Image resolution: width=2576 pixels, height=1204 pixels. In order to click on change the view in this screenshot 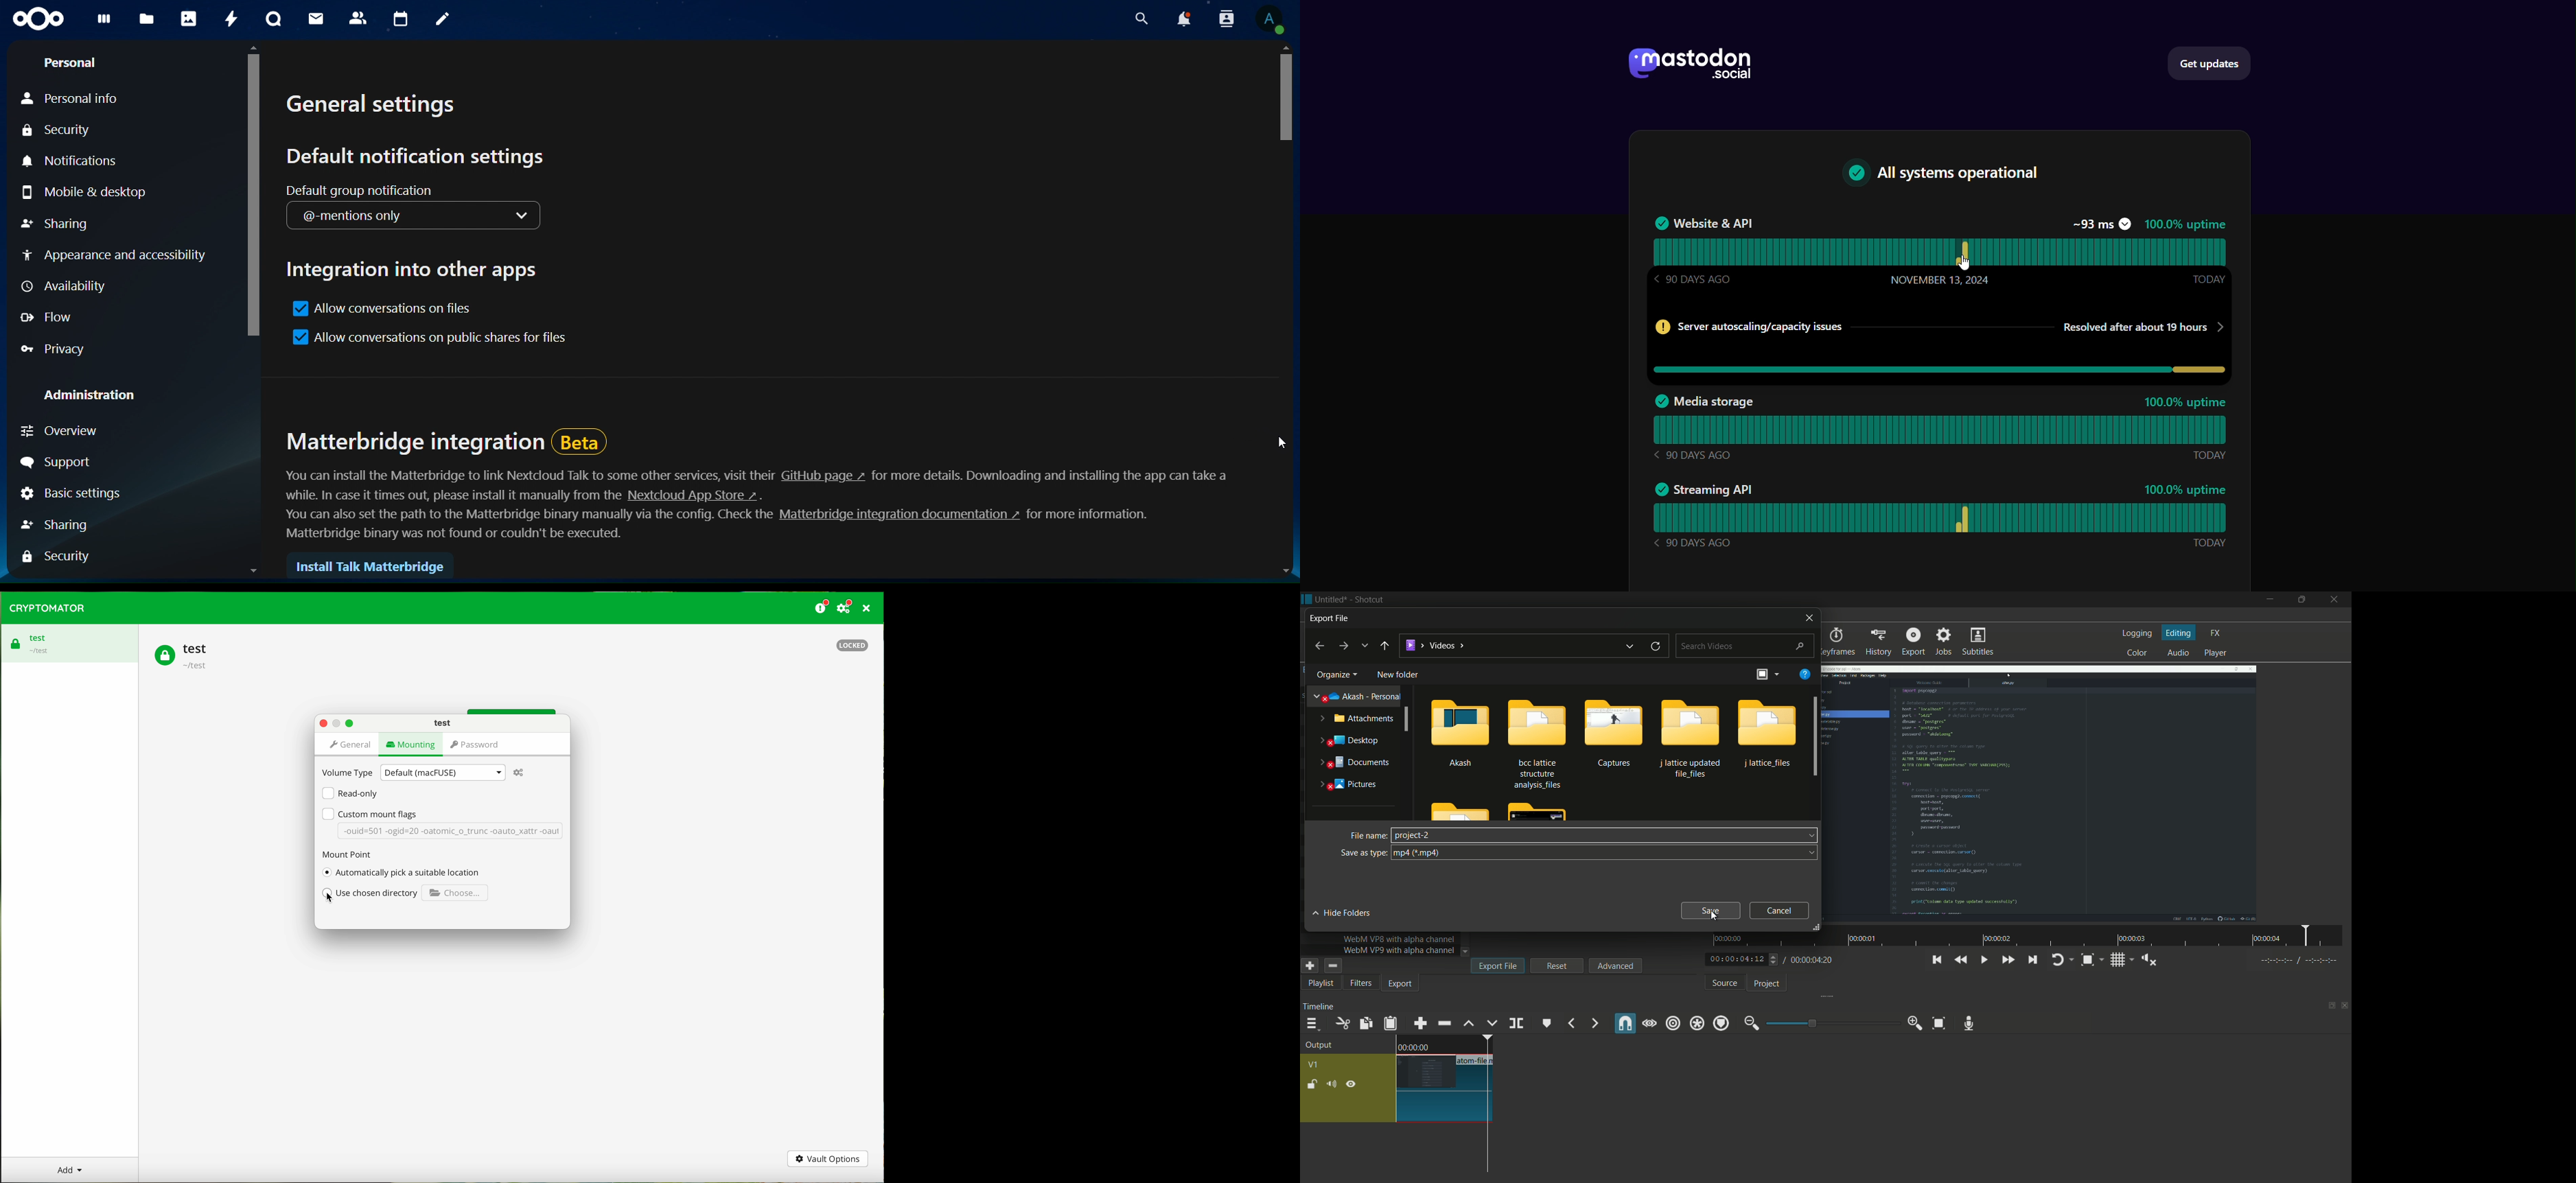, I will do `click(1763, 674)`.